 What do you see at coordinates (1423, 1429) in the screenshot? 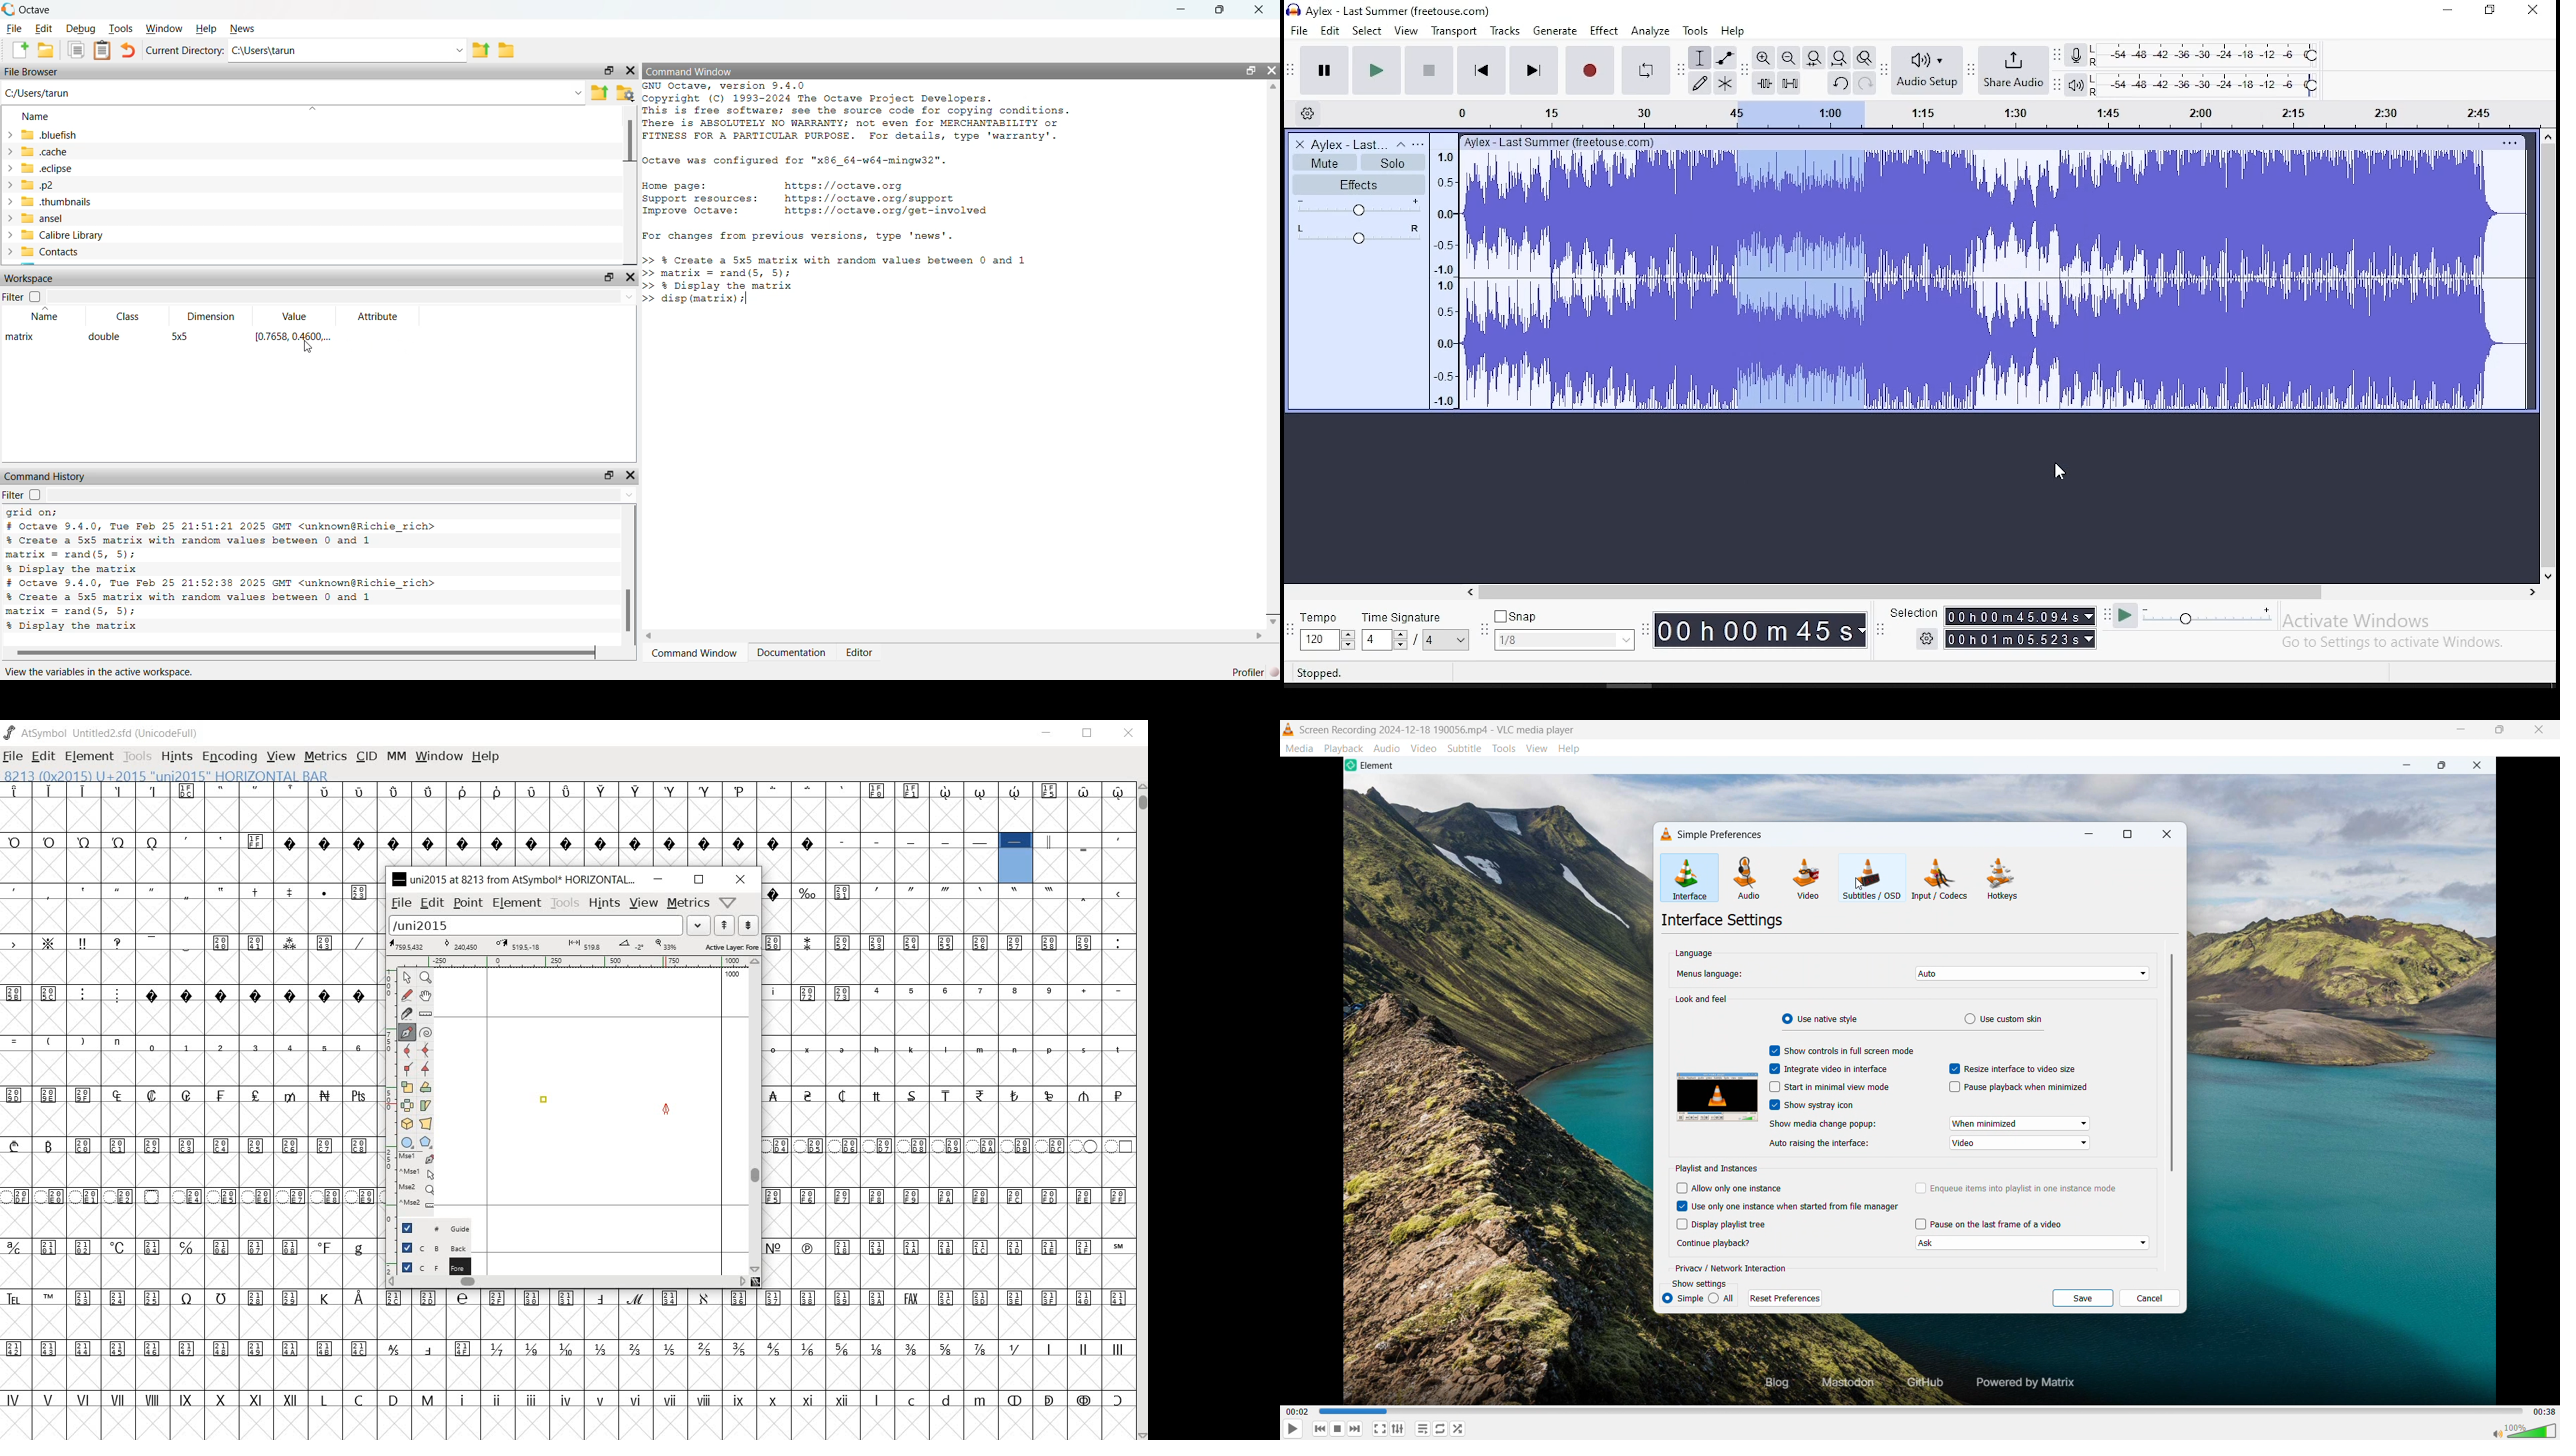
I see `toggle playlist` at bounding box center [1423, 1429].